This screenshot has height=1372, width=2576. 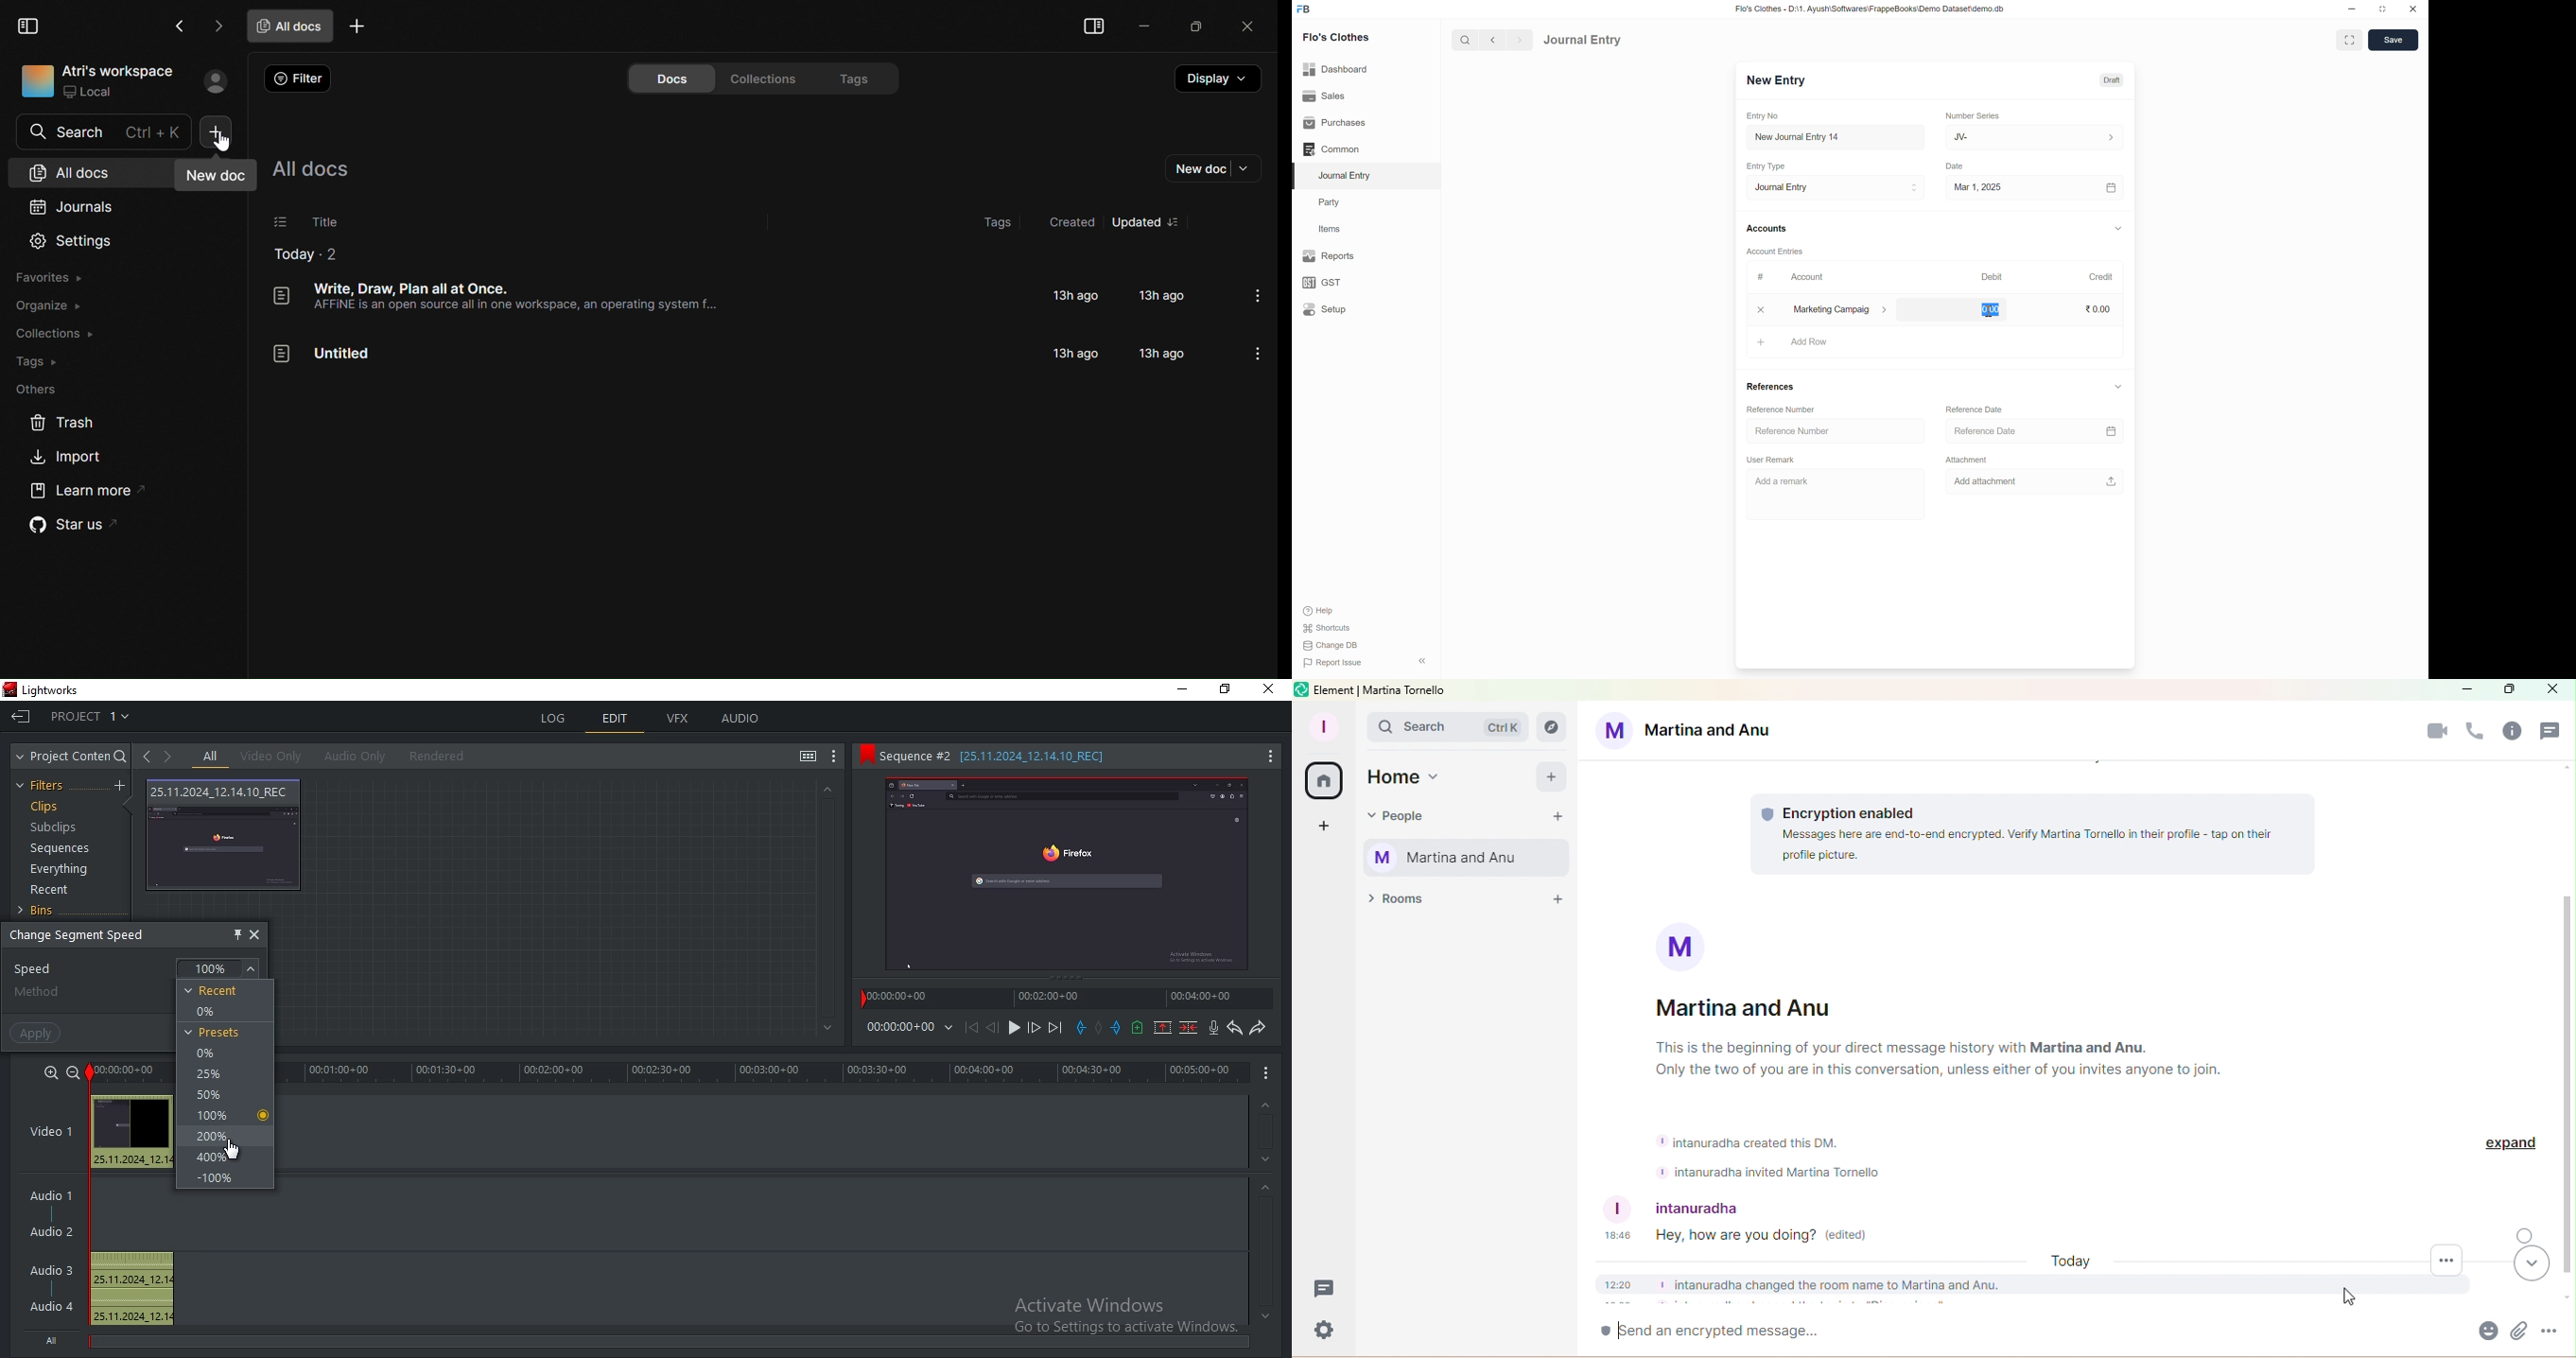 I want to click on Report Issue, so click(x=1336, y=663).